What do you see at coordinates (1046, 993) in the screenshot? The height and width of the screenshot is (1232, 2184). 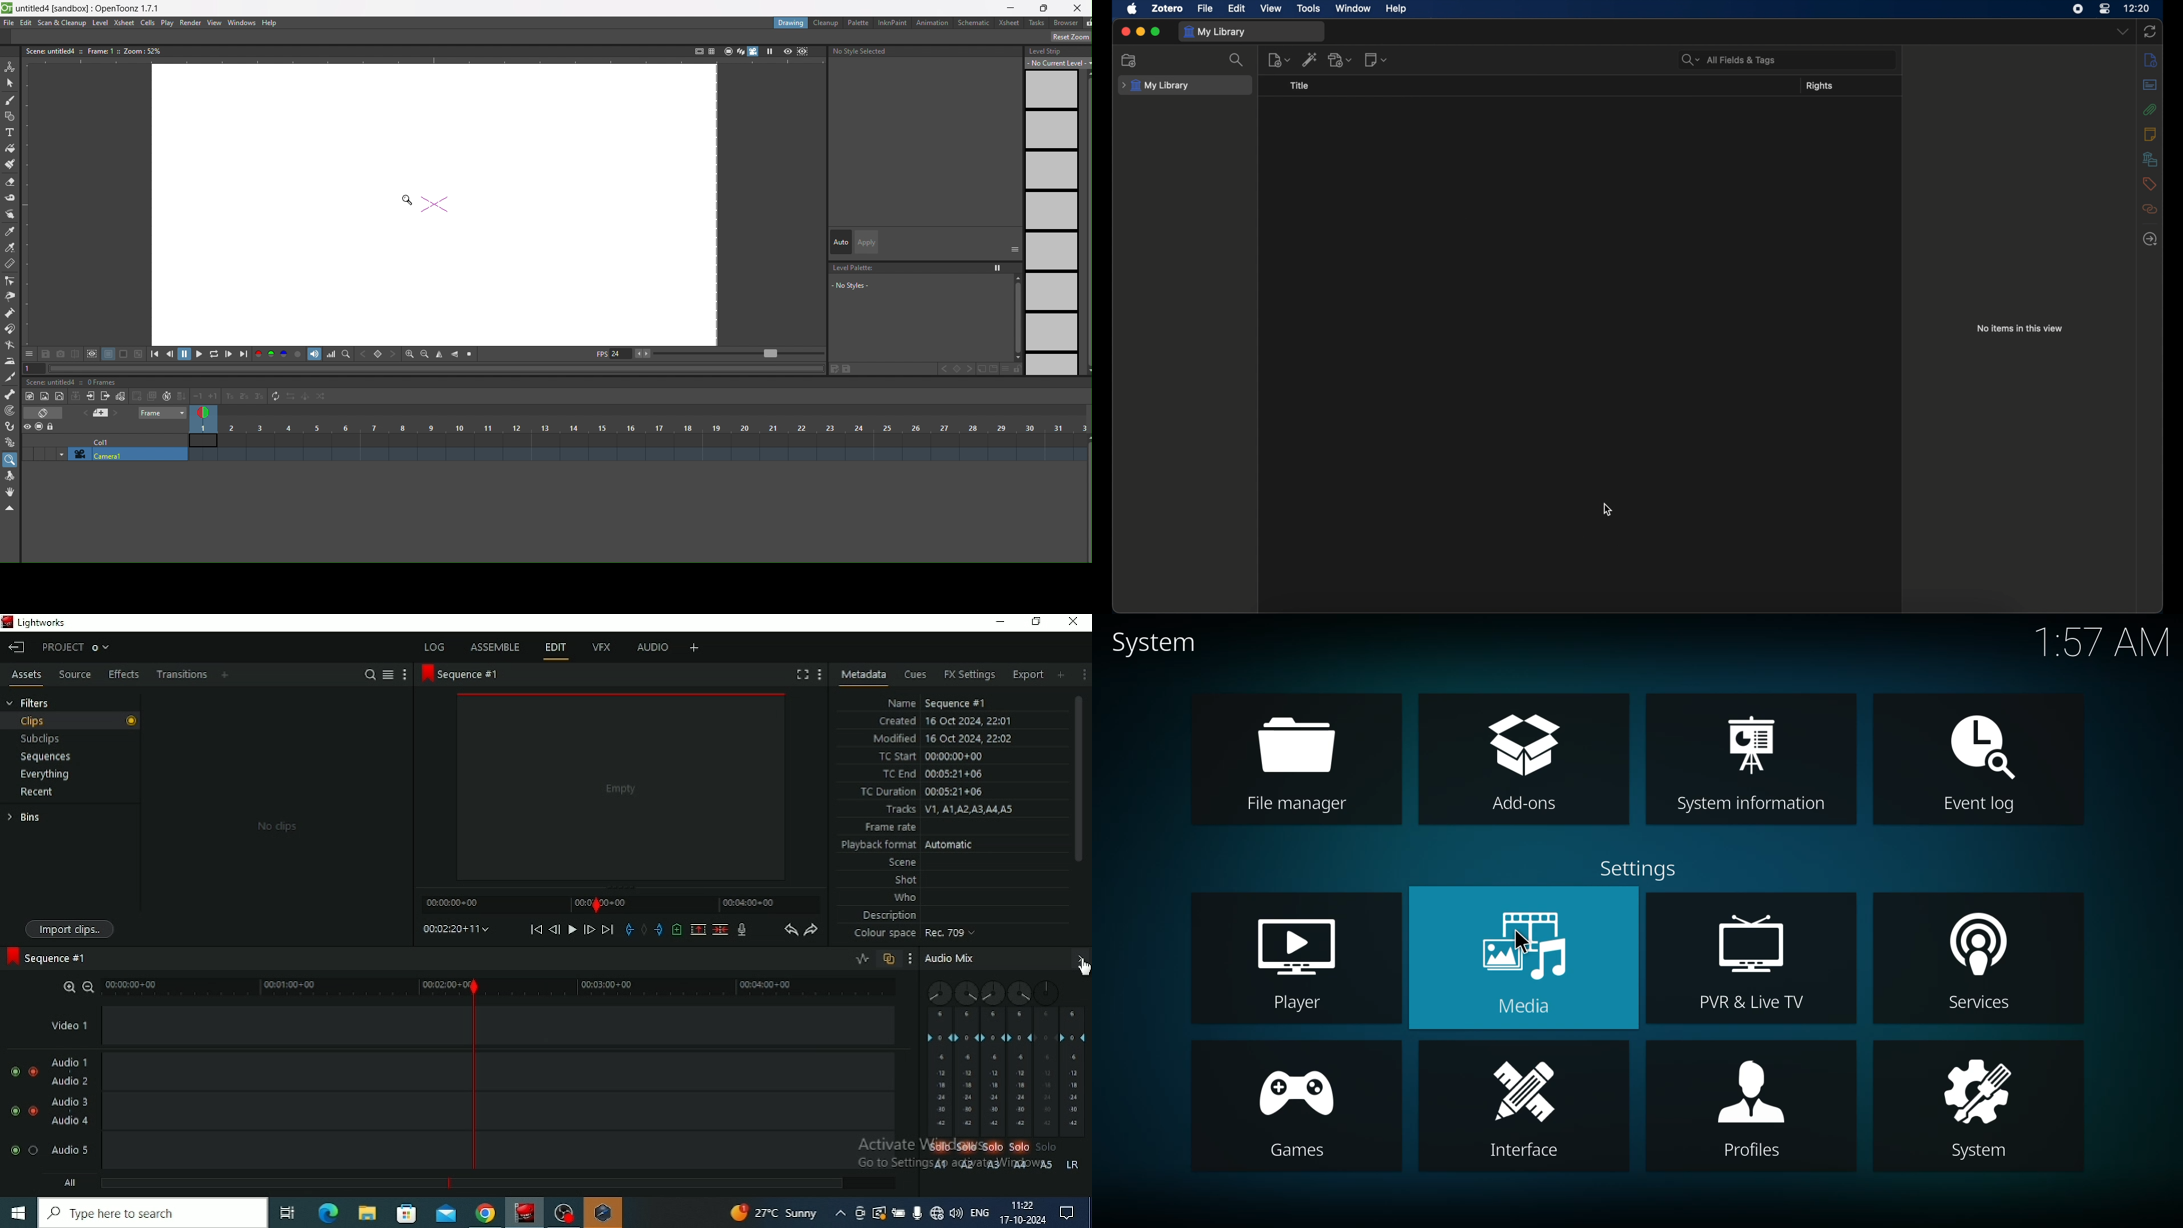 I see `Adjust Pan` at bounding box center [1046, 993].